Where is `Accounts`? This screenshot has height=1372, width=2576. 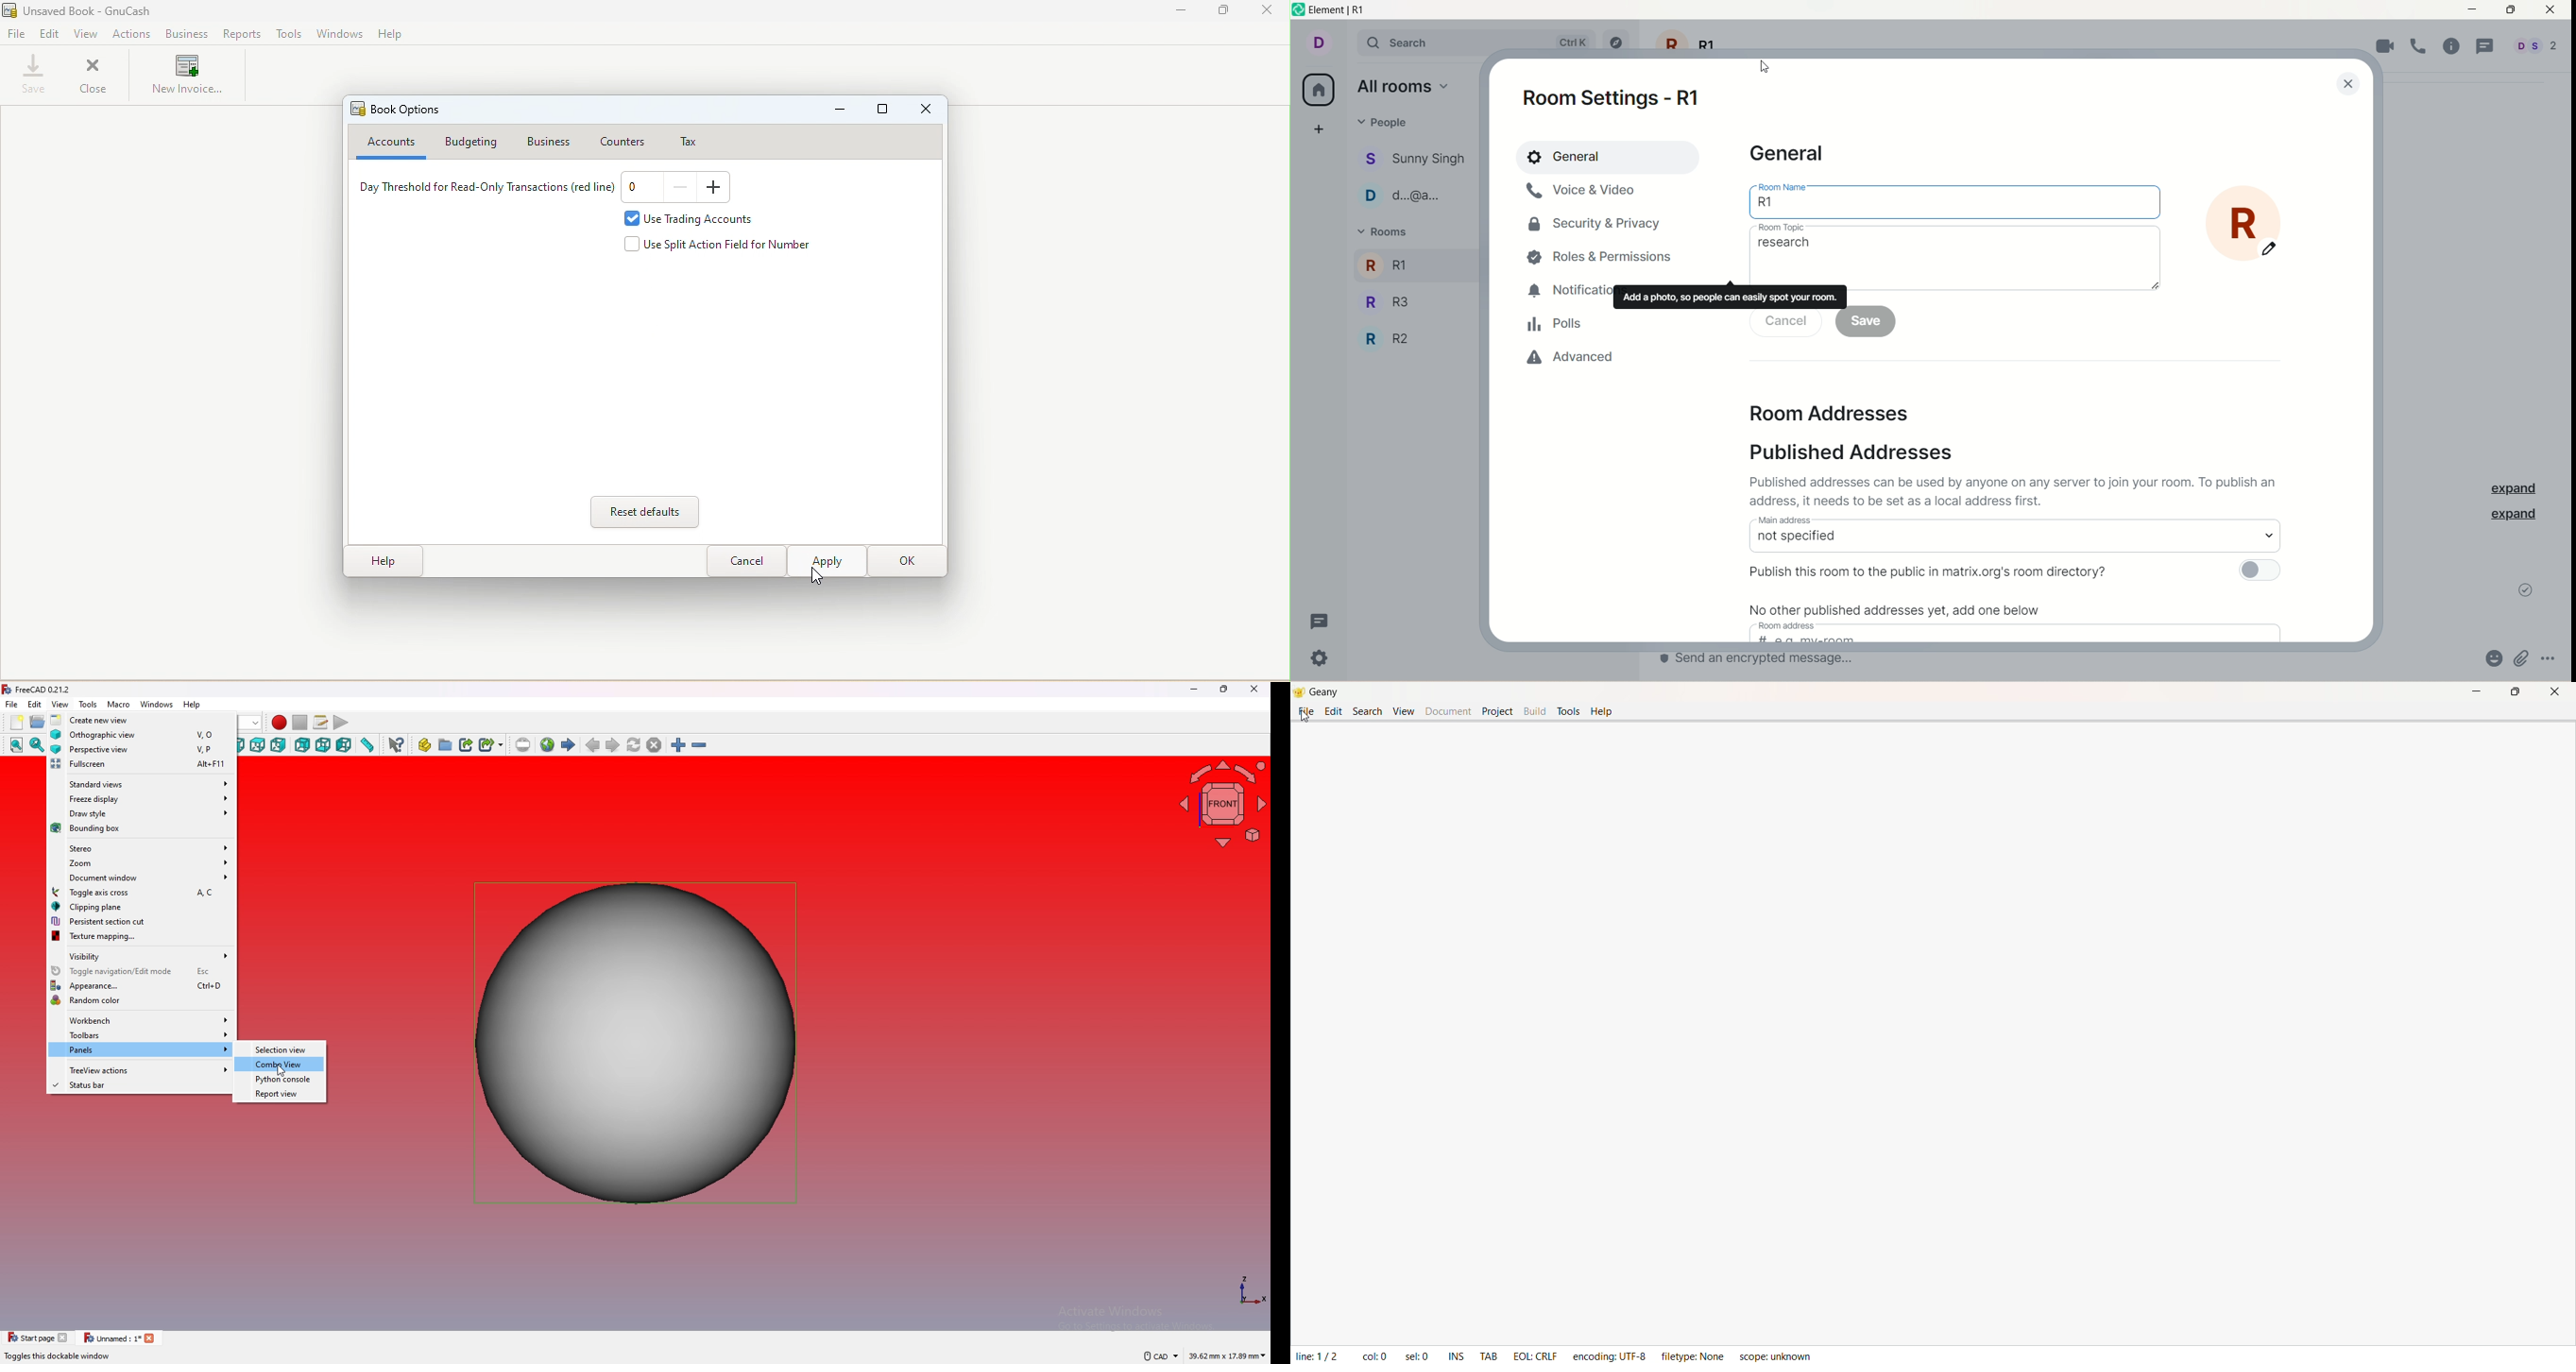 Accounts is located at coordinates (388, 144).